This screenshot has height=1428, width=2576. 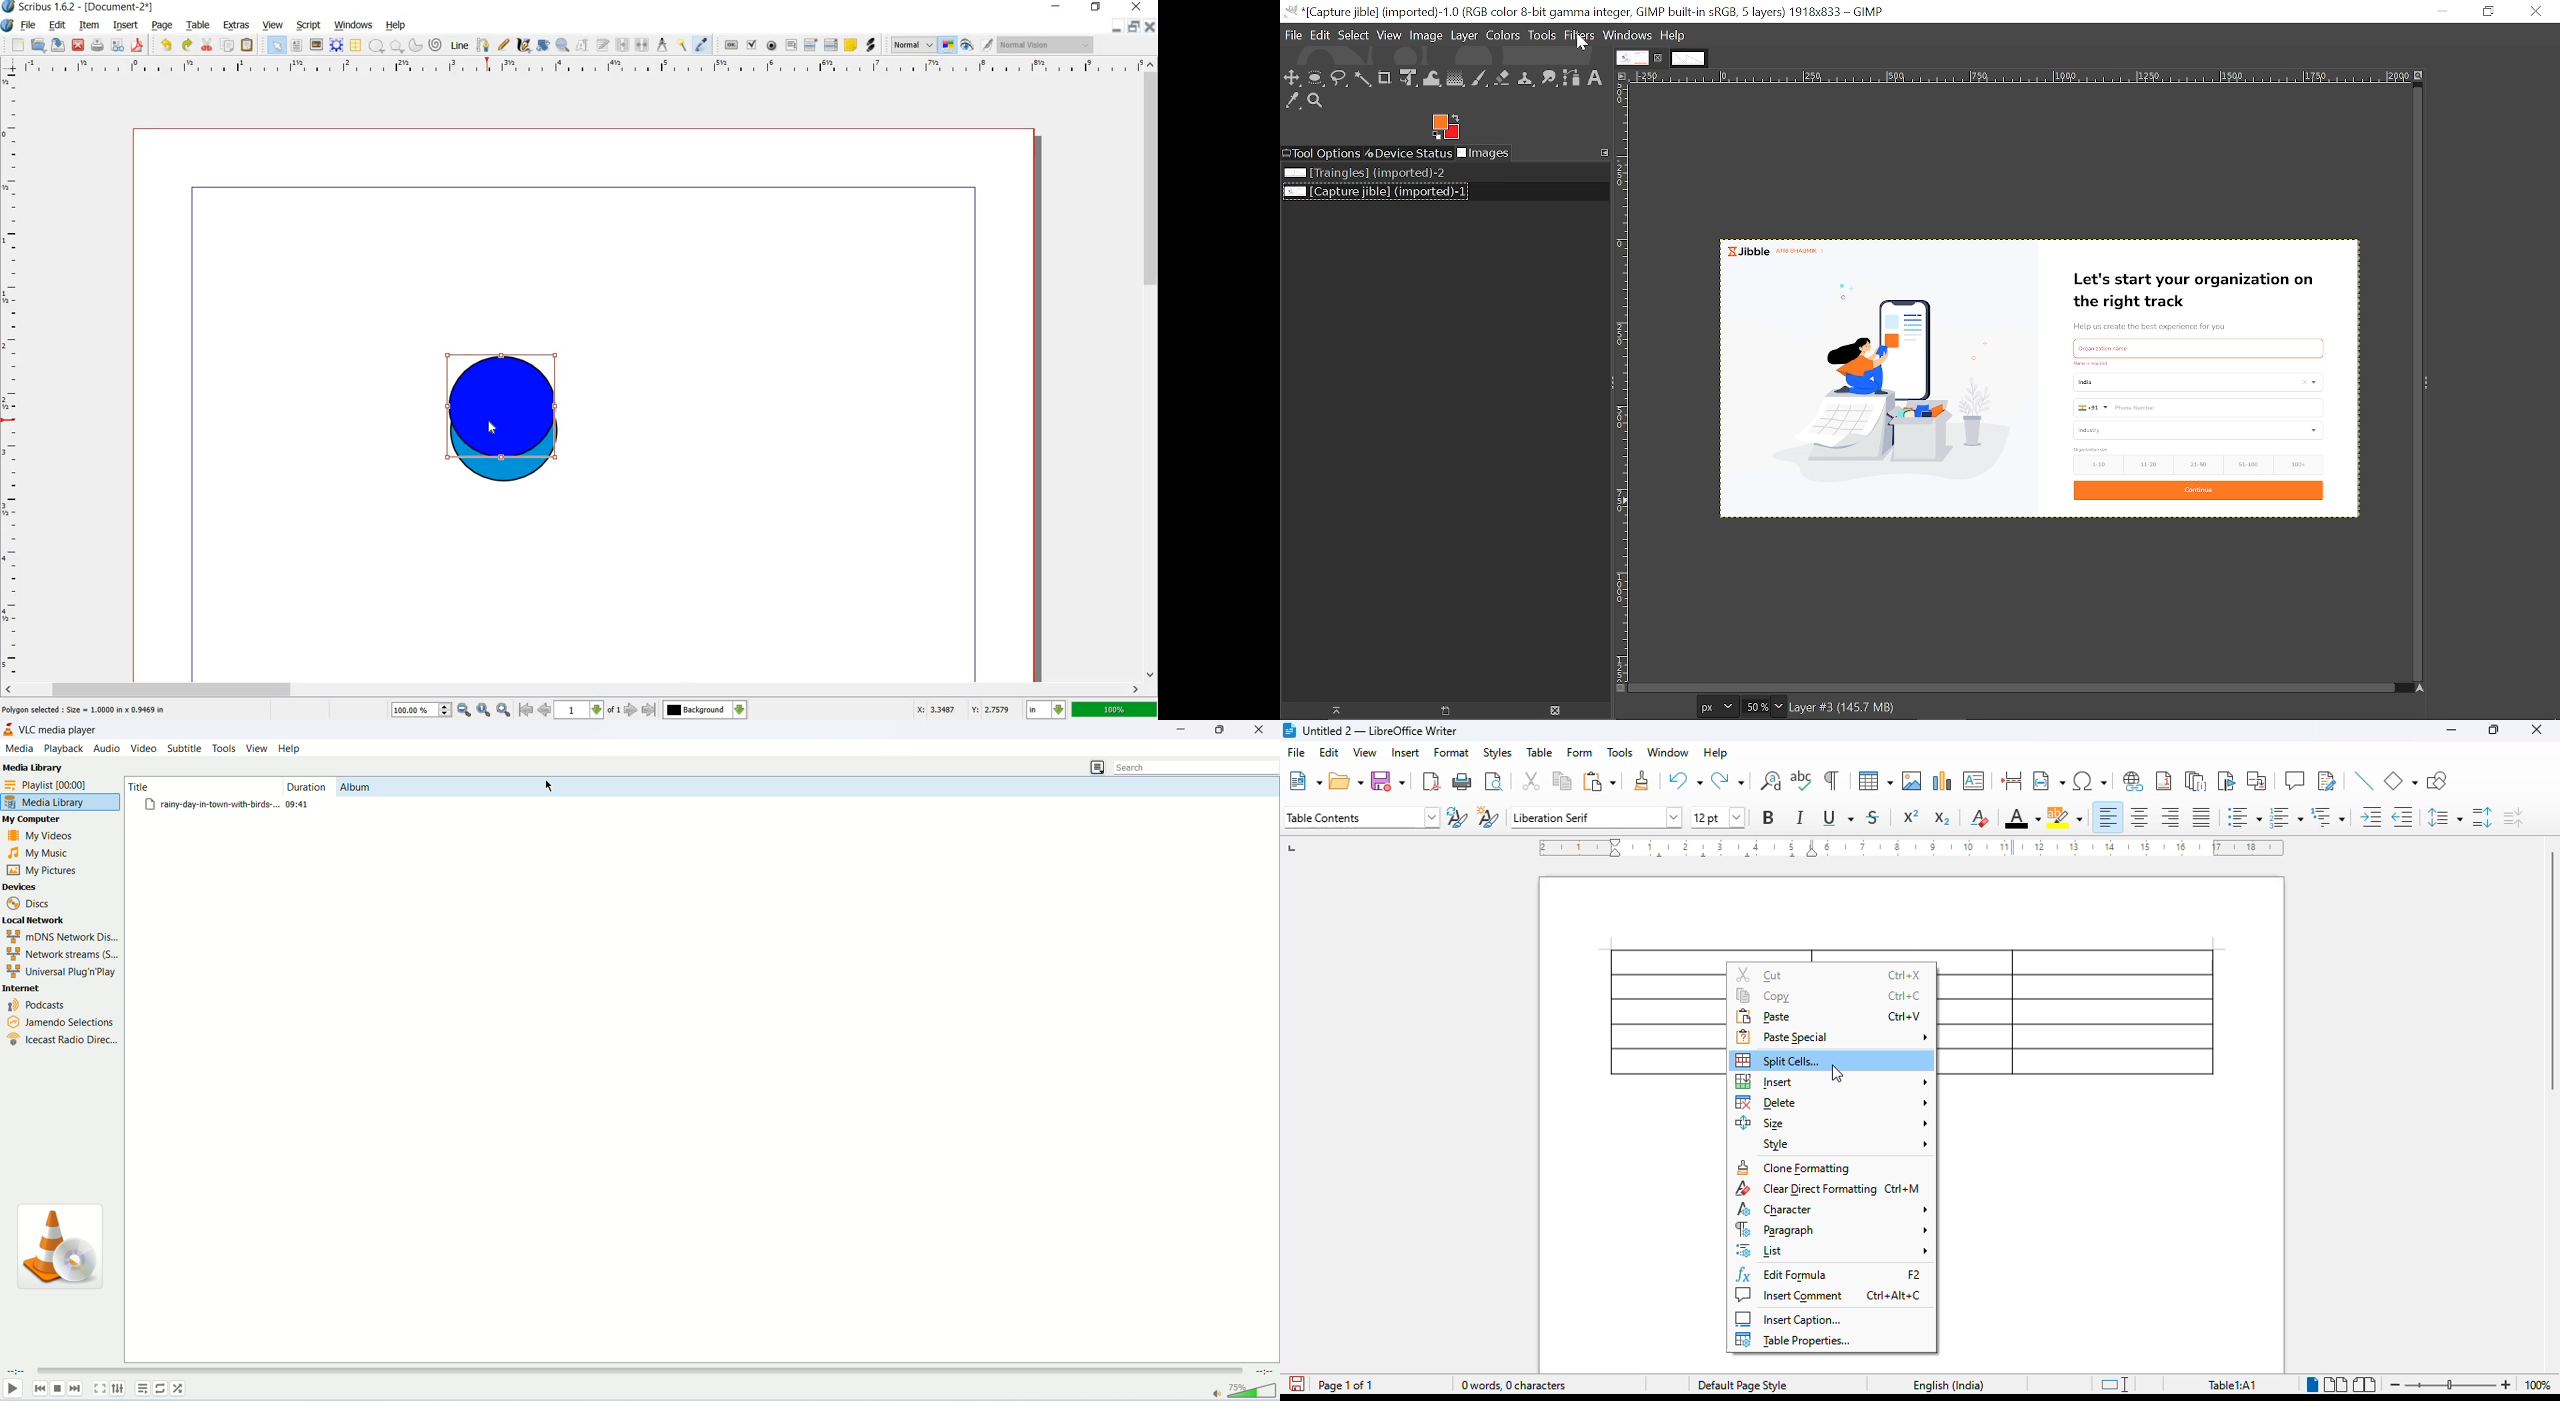 I want to click on item, so click(x=90, y=26).